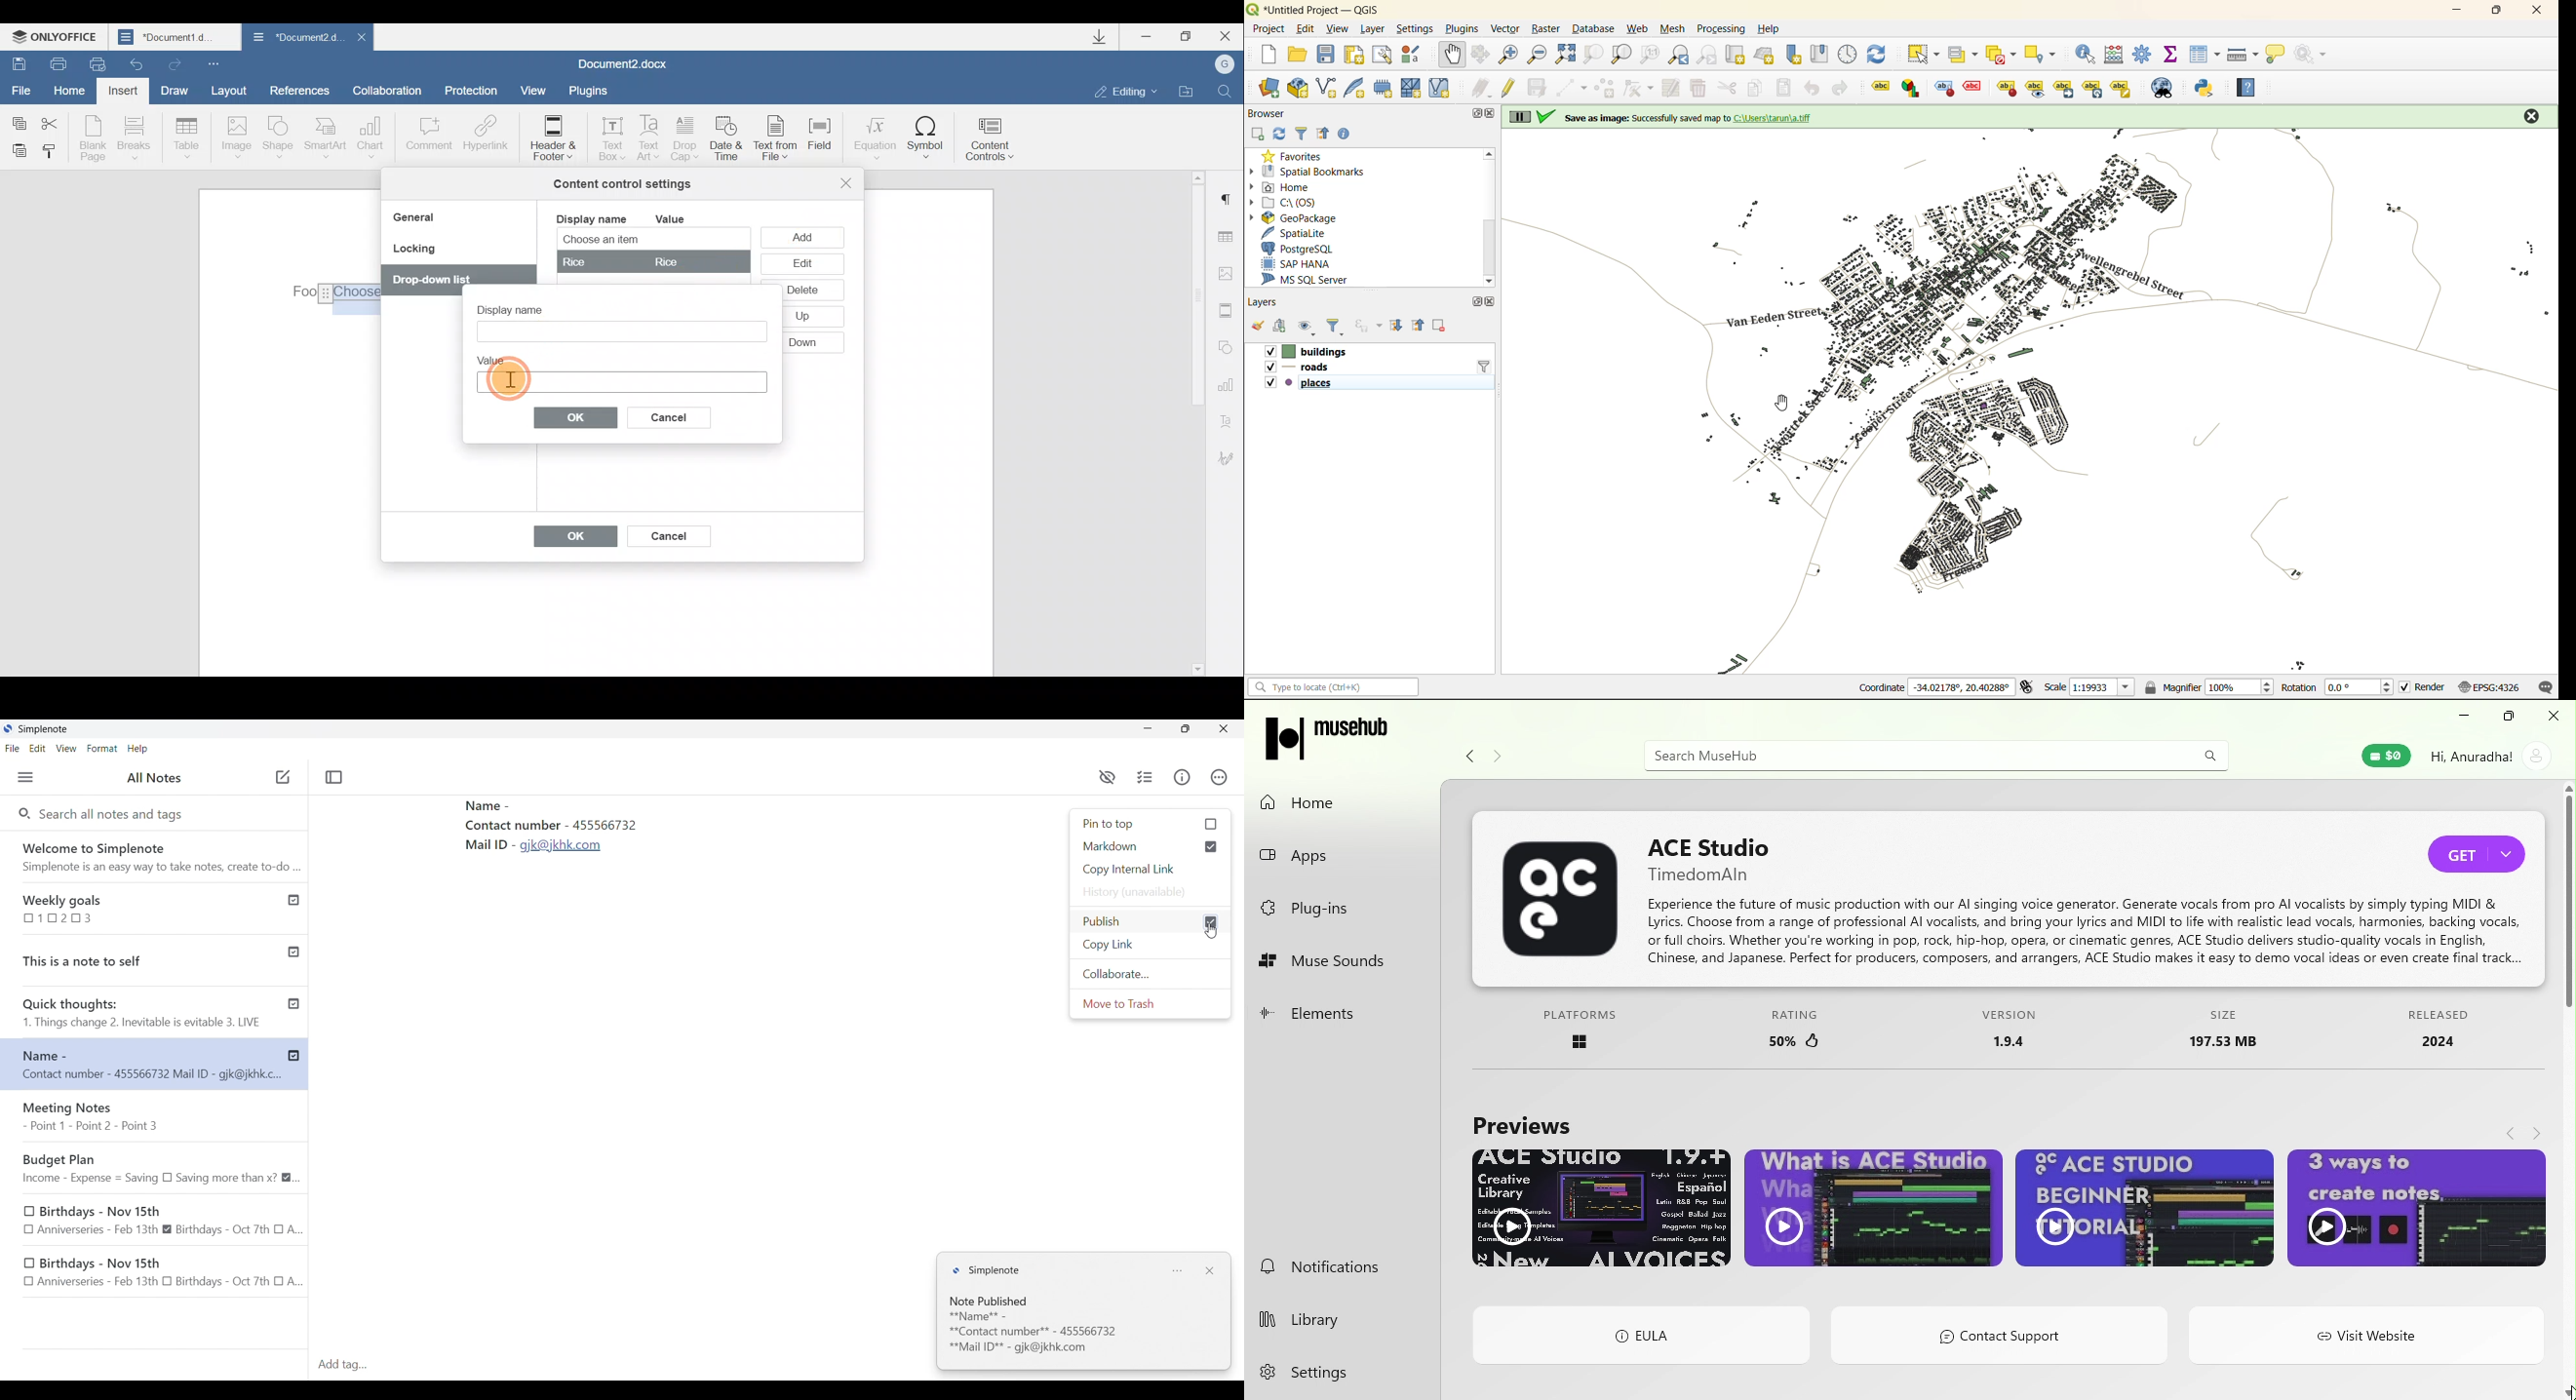  I want to click on Note text, so click(1081, 1333).